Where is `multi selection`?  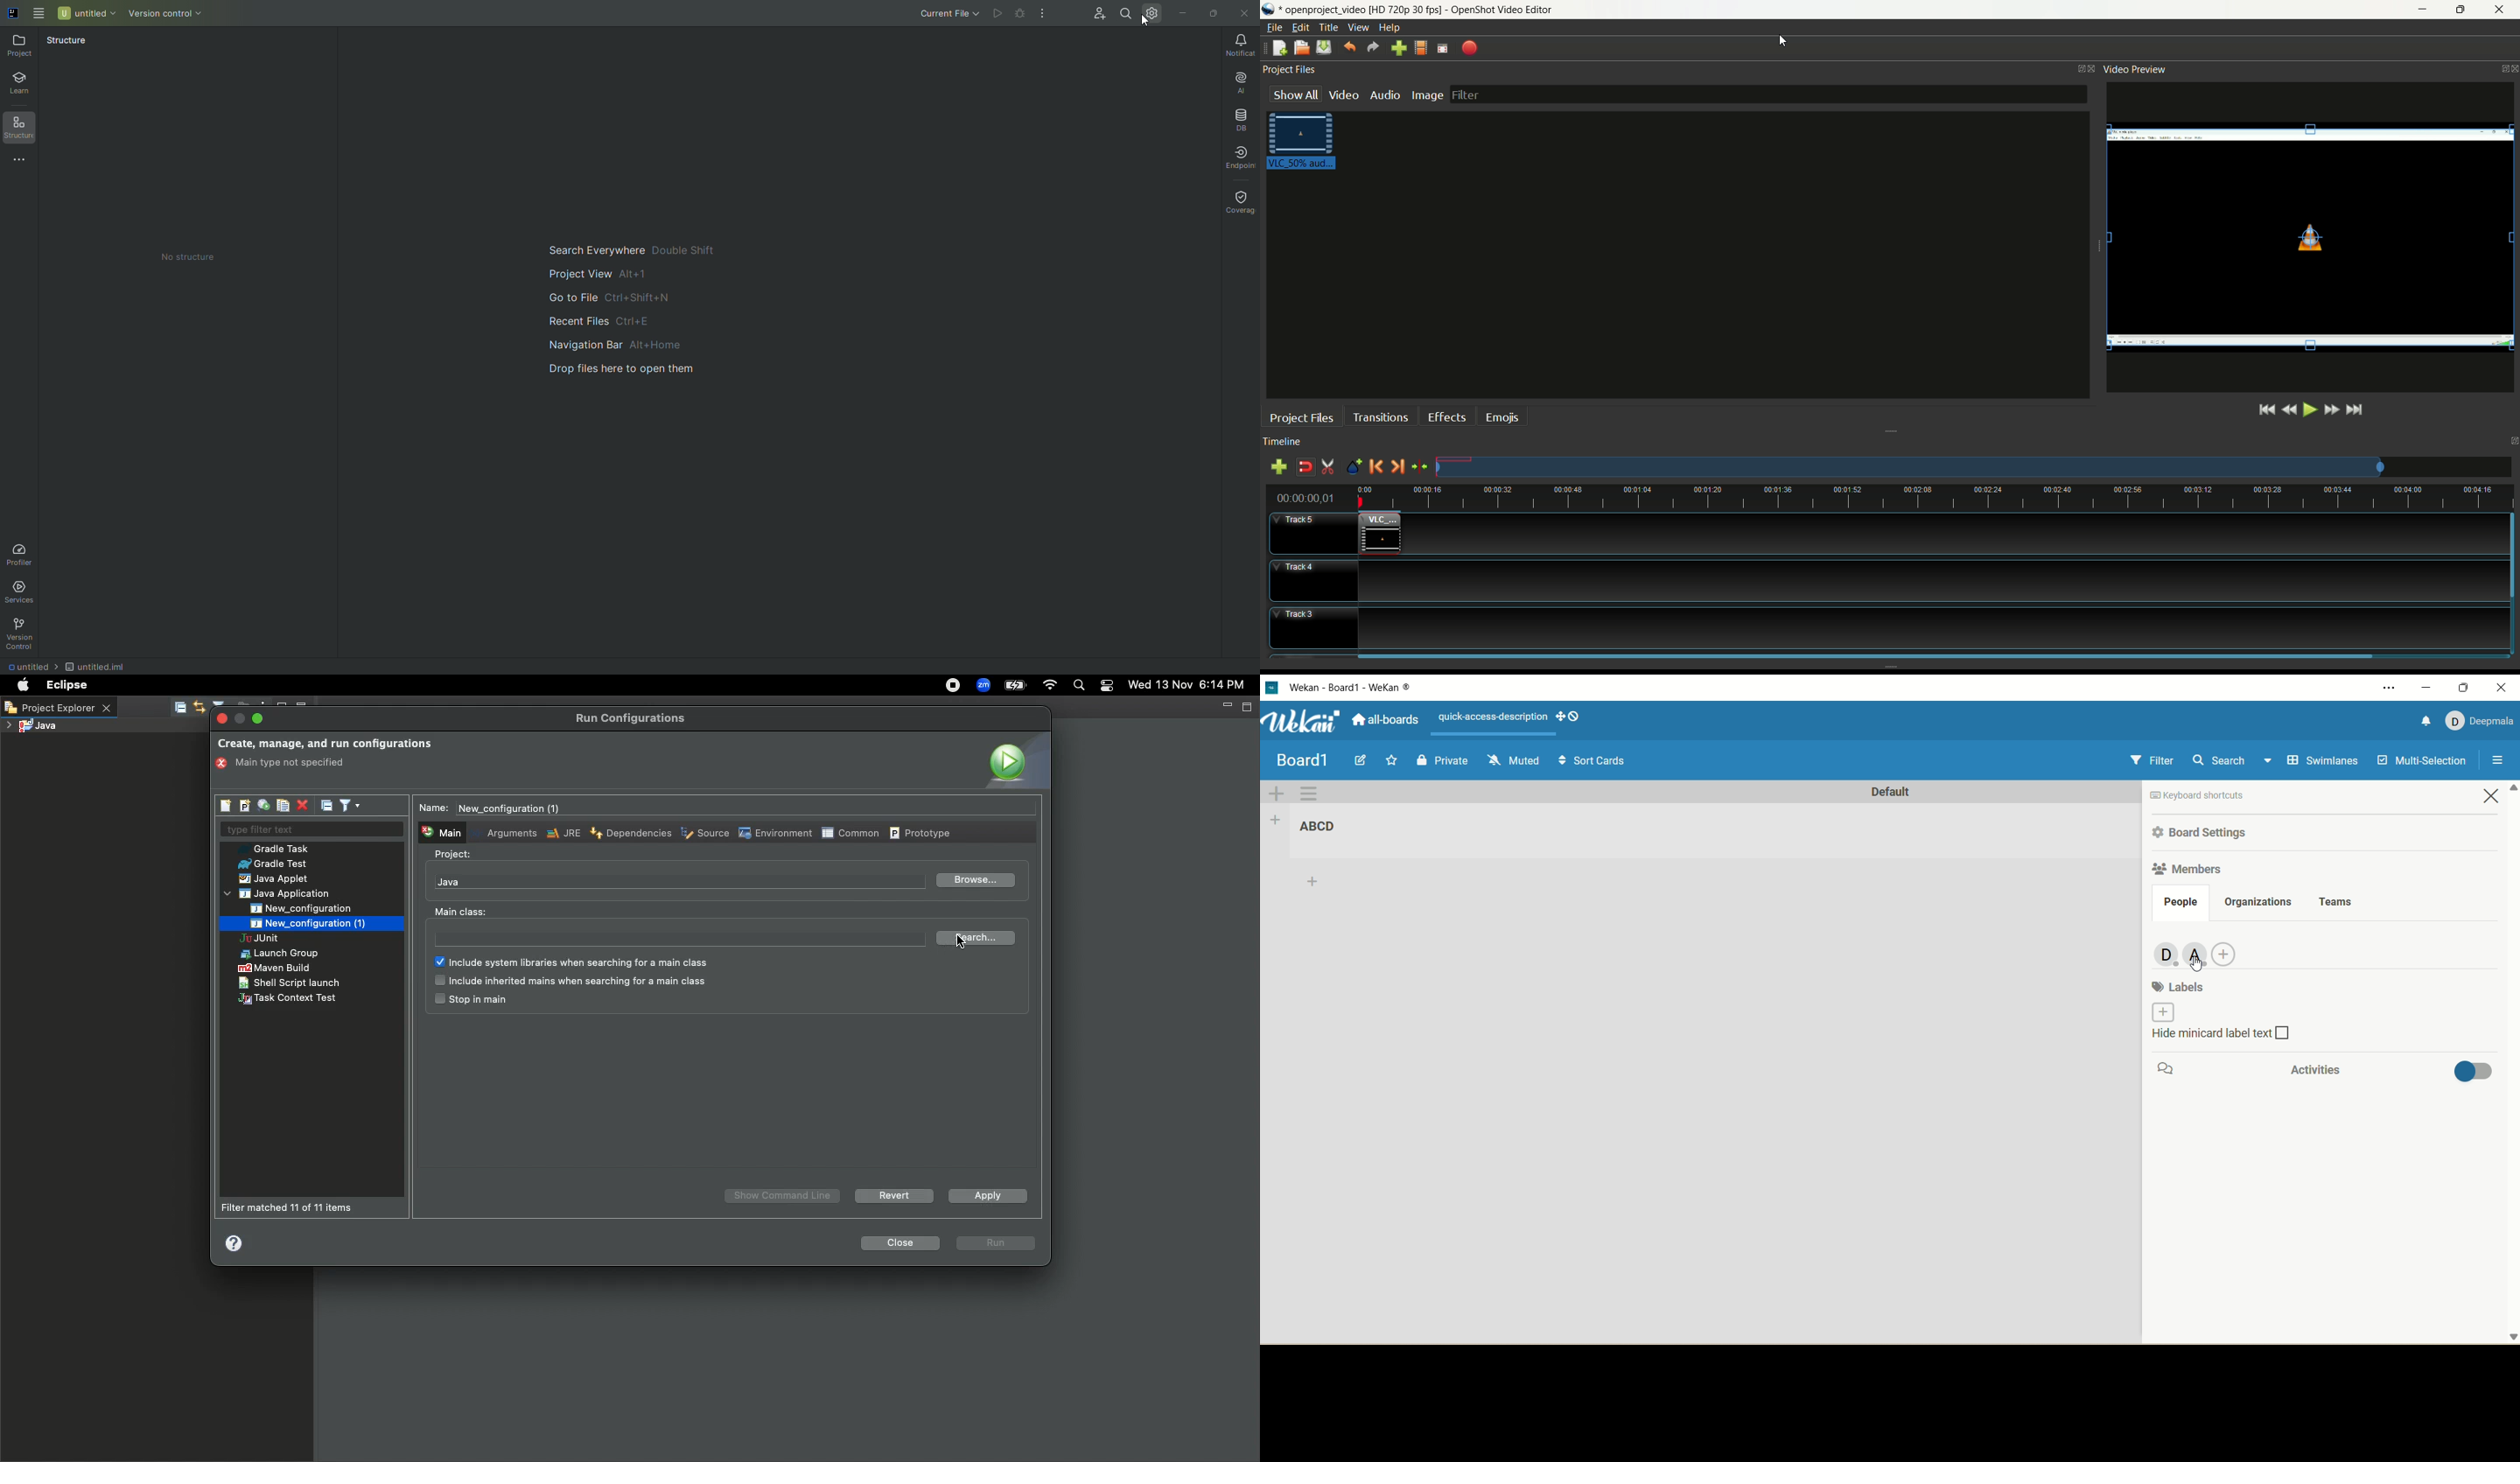
multi selection is located at coordinates (2424, 759).